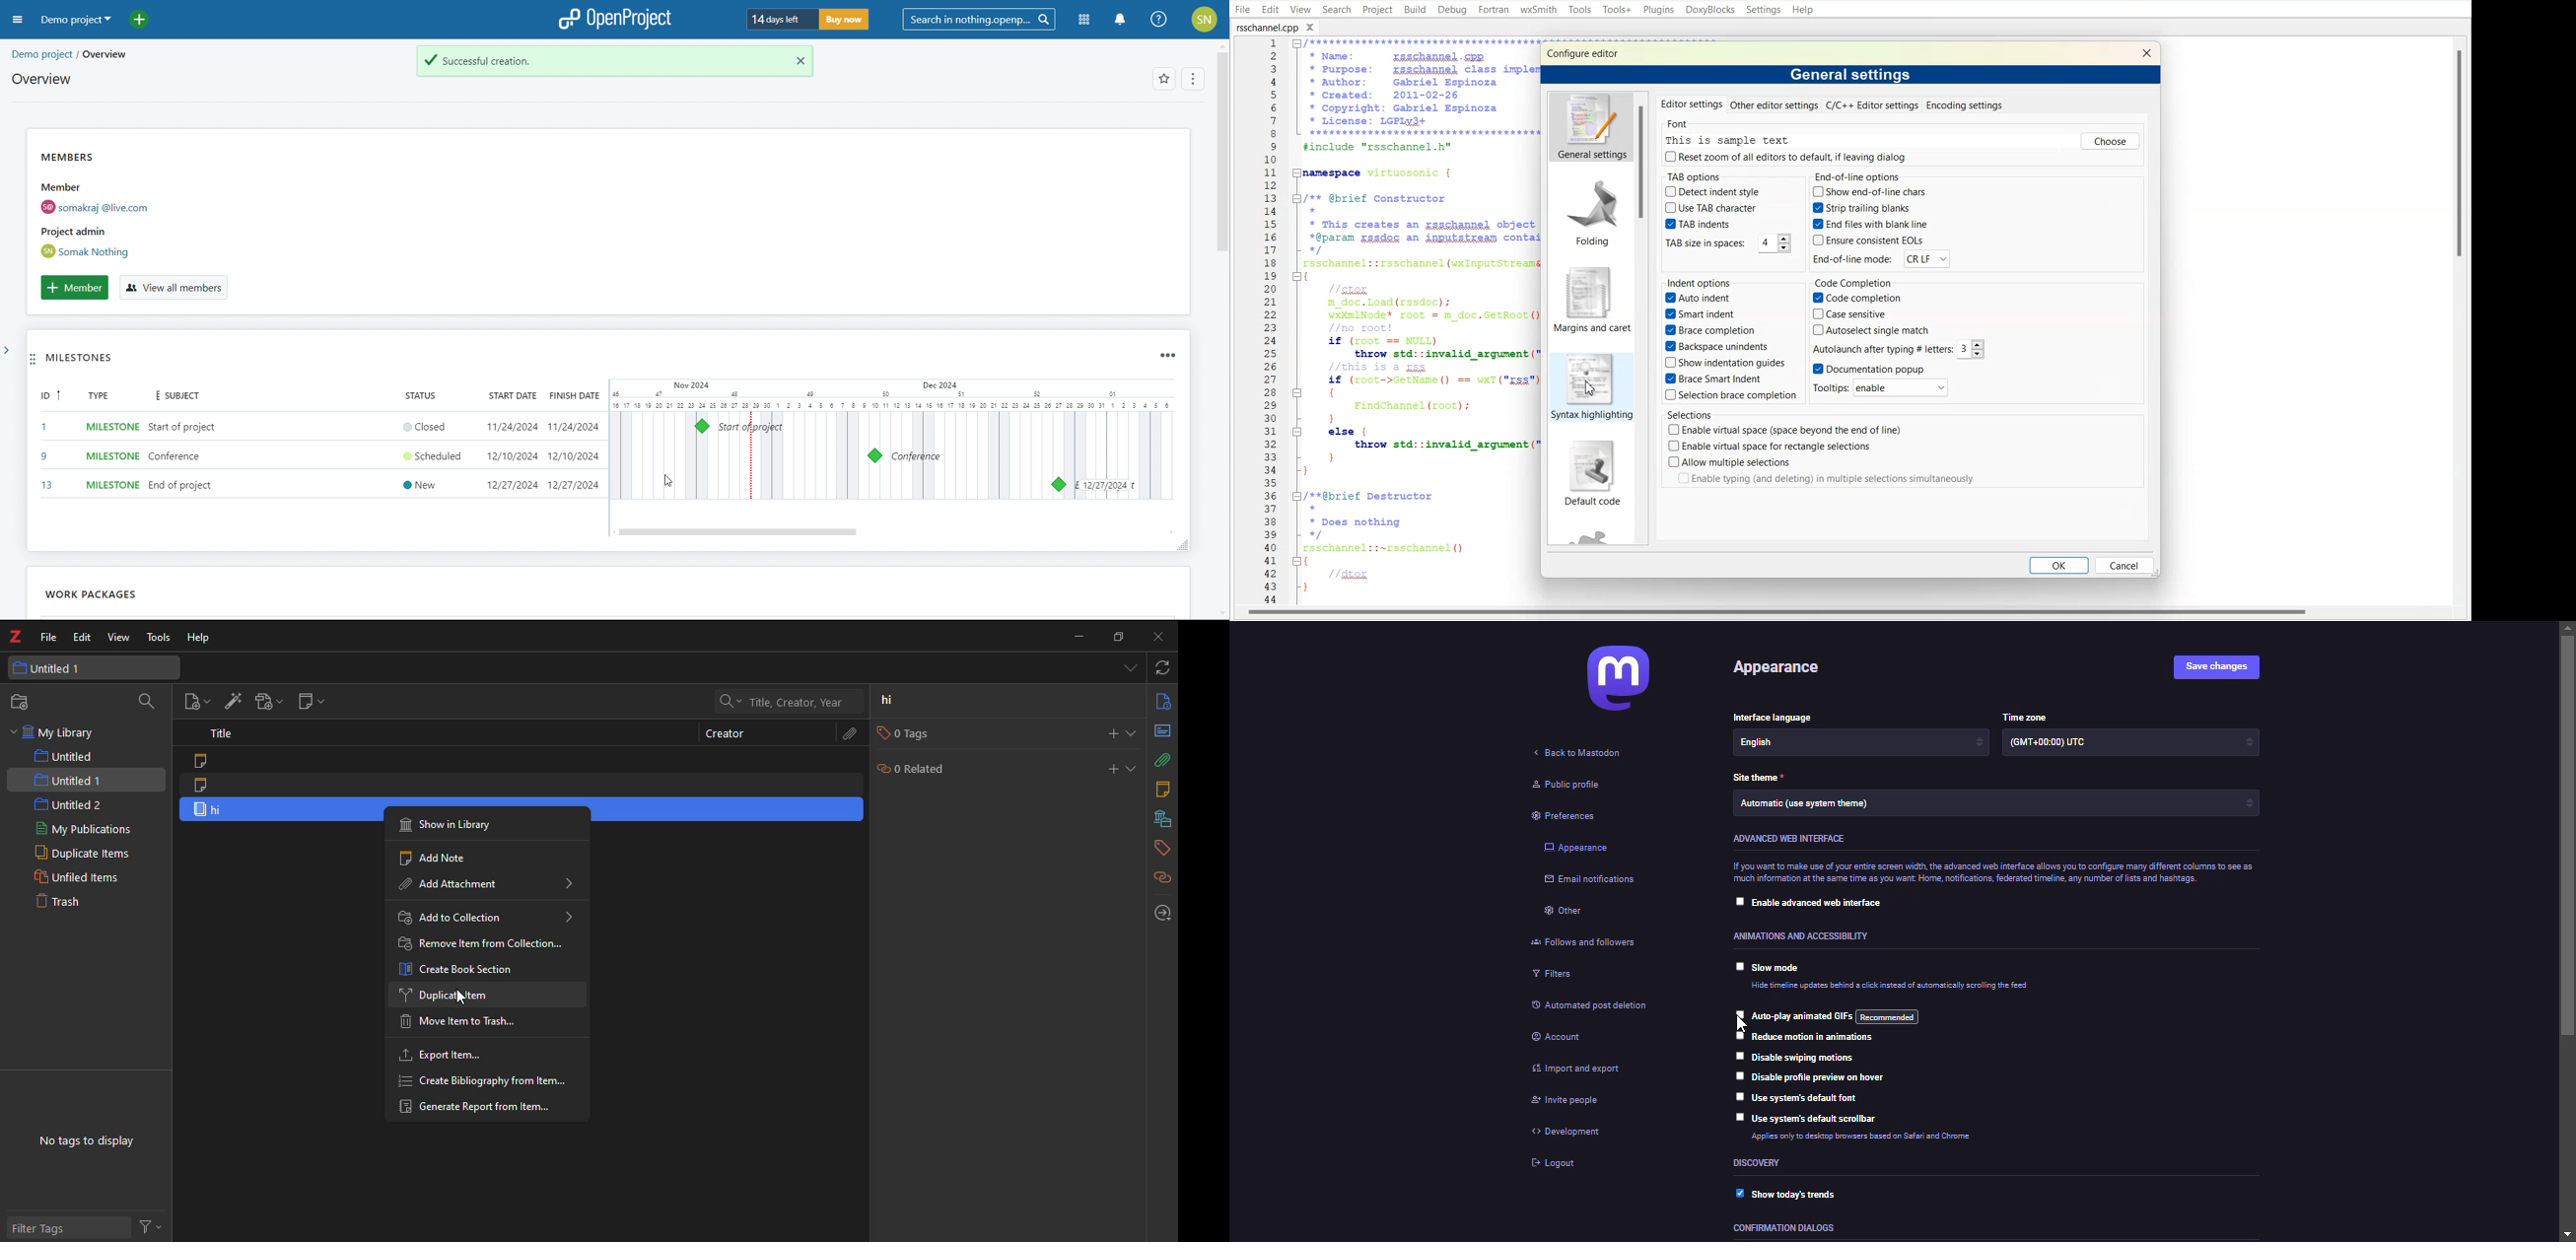 The height and width of the screenshot is (1260, 2576). I want to click on DoxyBlocks, so click(1709, 10).